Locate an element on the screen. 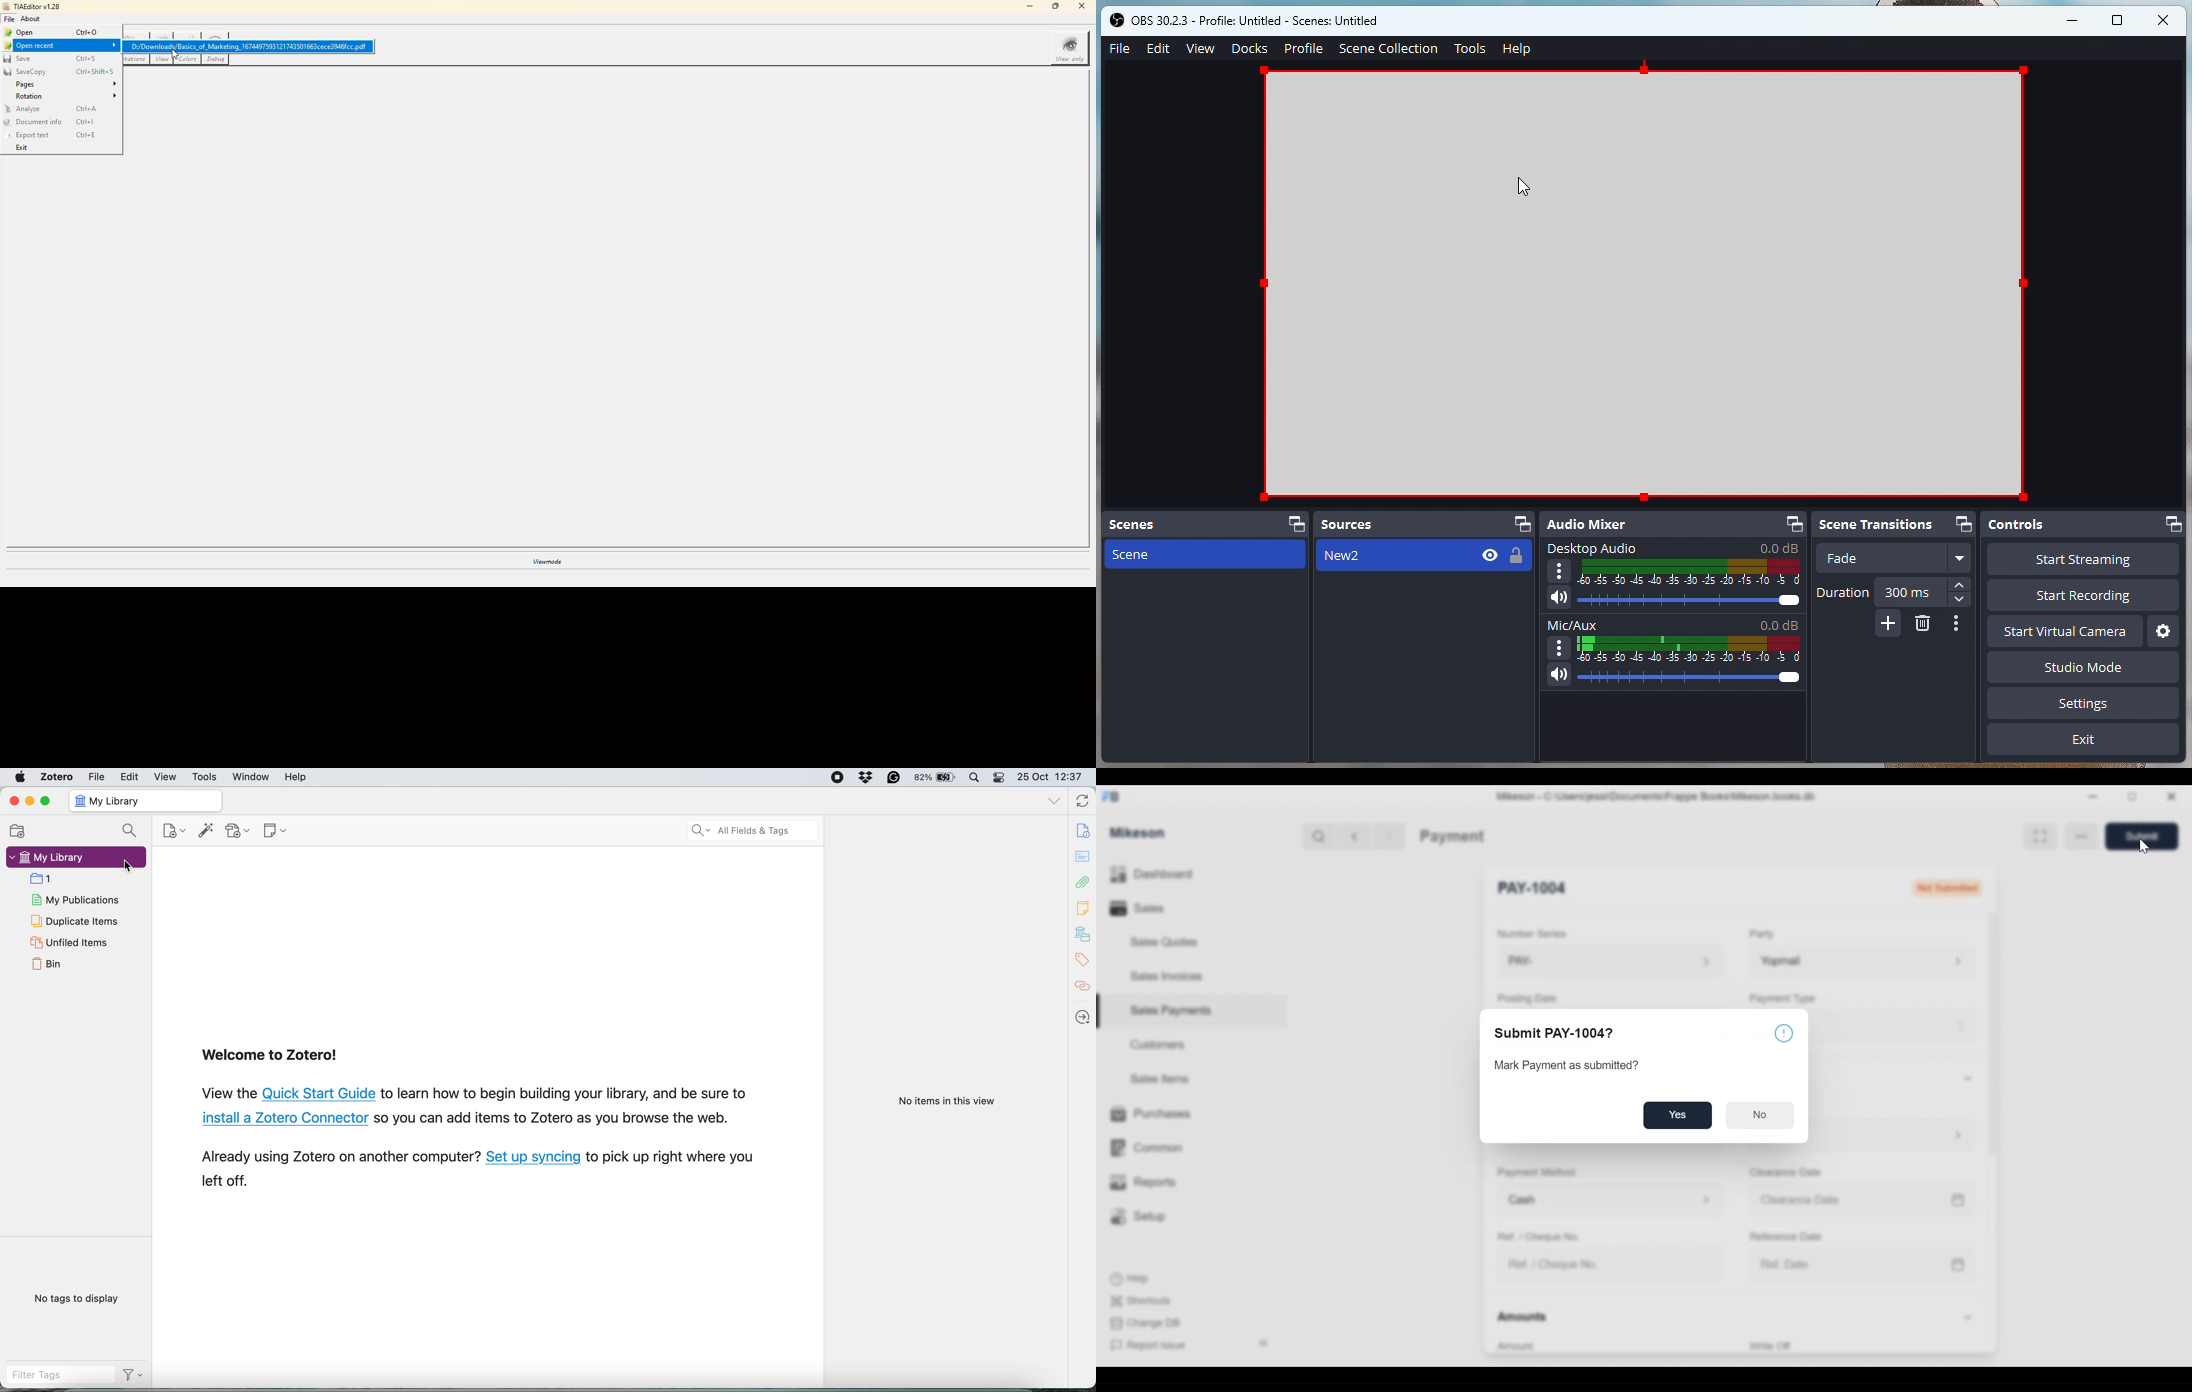  tools is located at coordinates (206, 777).